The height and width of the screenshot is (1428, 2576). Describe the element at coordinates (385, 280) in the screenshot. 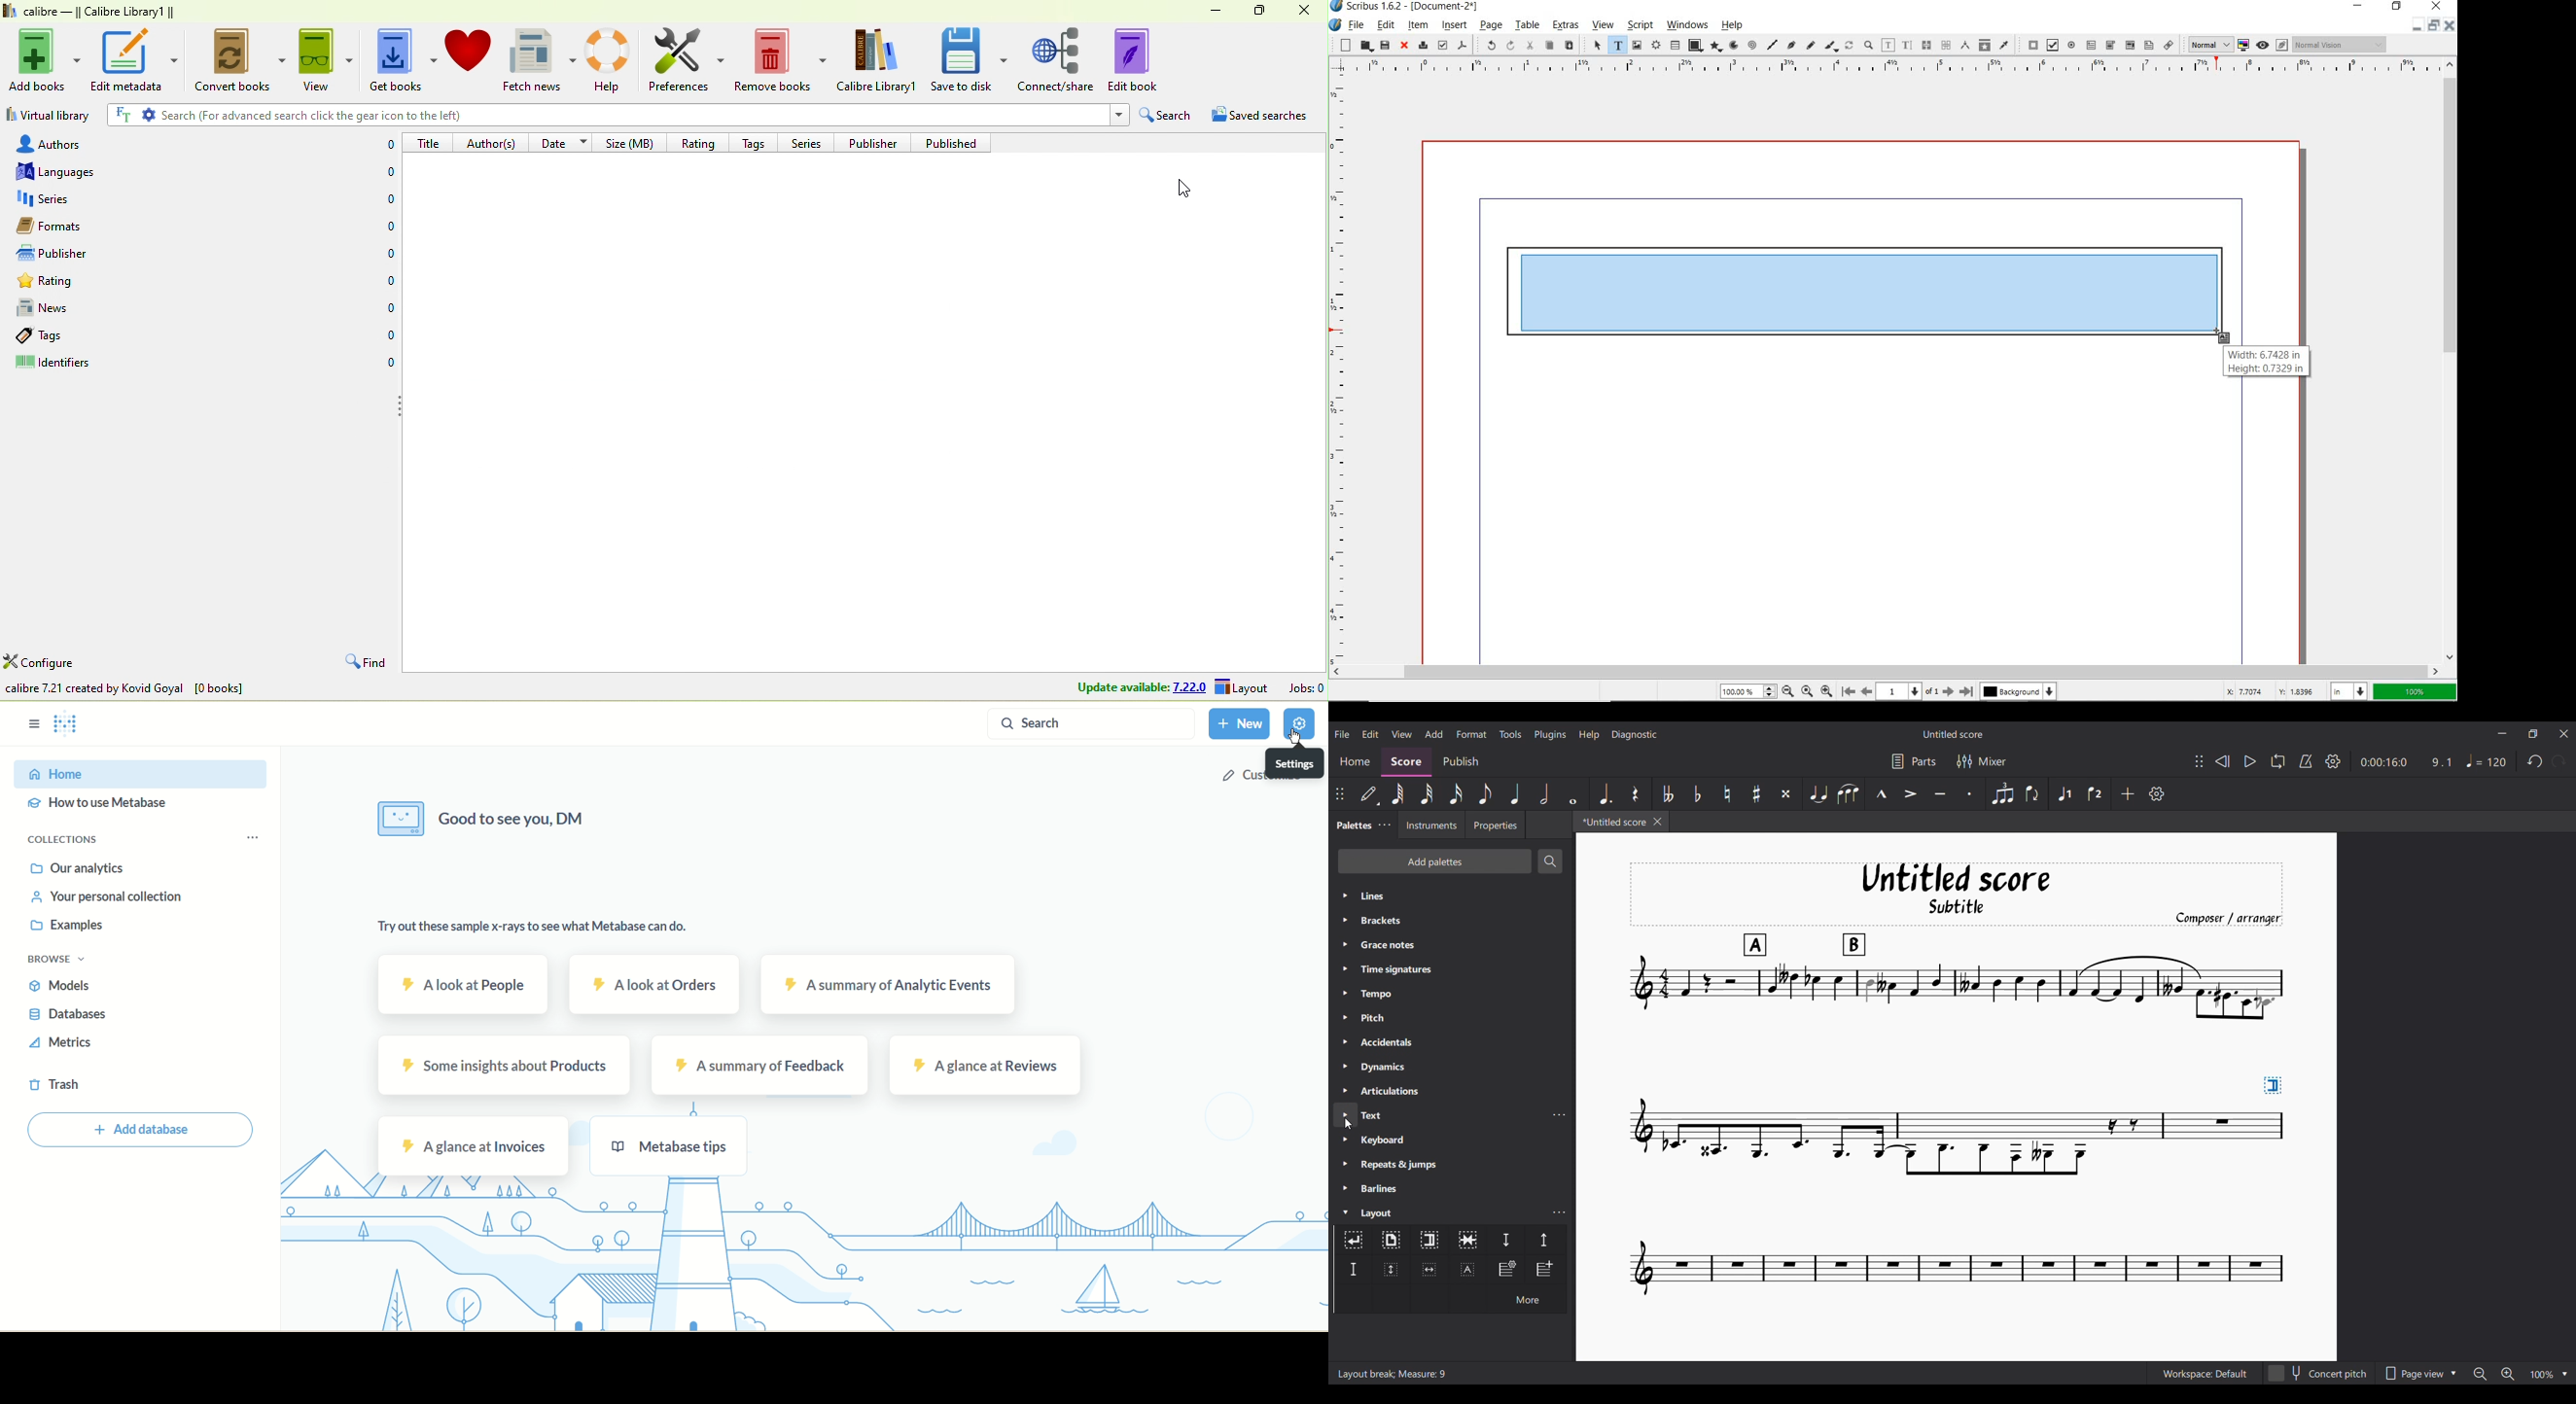

I see `0` at that location.